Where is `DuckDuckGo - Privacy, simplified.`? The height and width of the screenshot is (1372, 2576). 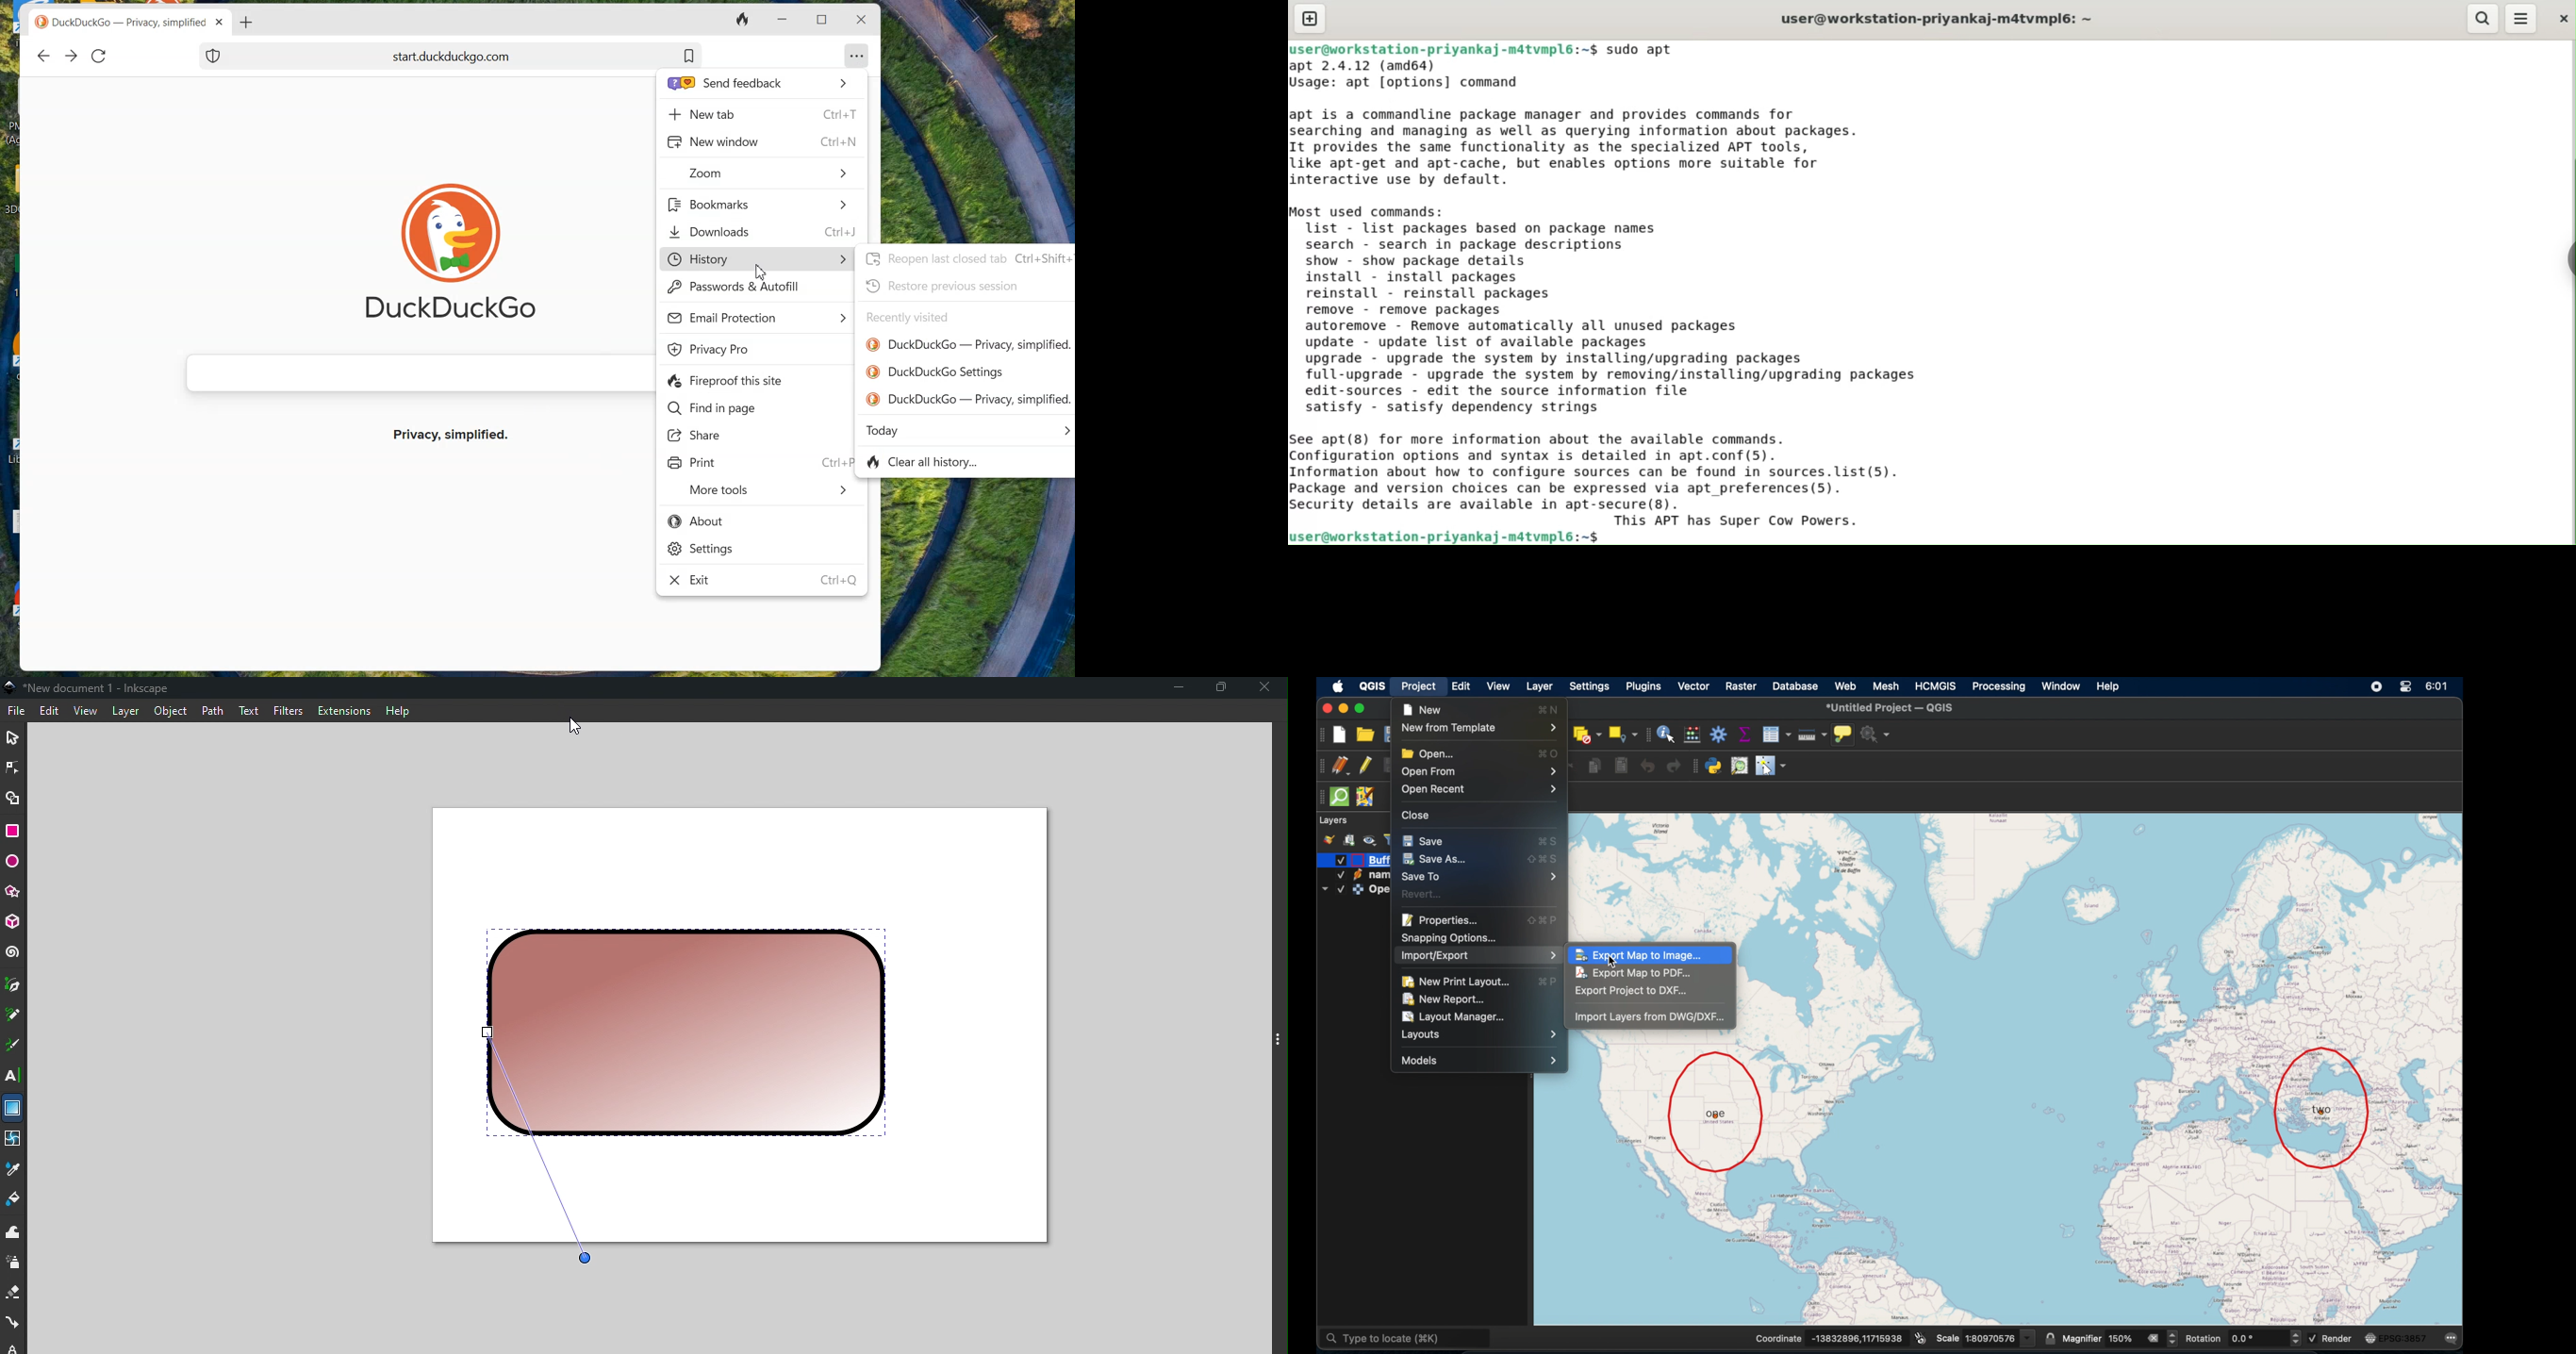
DuckDuckGo - Privacy, simplified. is located at coordinates (969, 399).